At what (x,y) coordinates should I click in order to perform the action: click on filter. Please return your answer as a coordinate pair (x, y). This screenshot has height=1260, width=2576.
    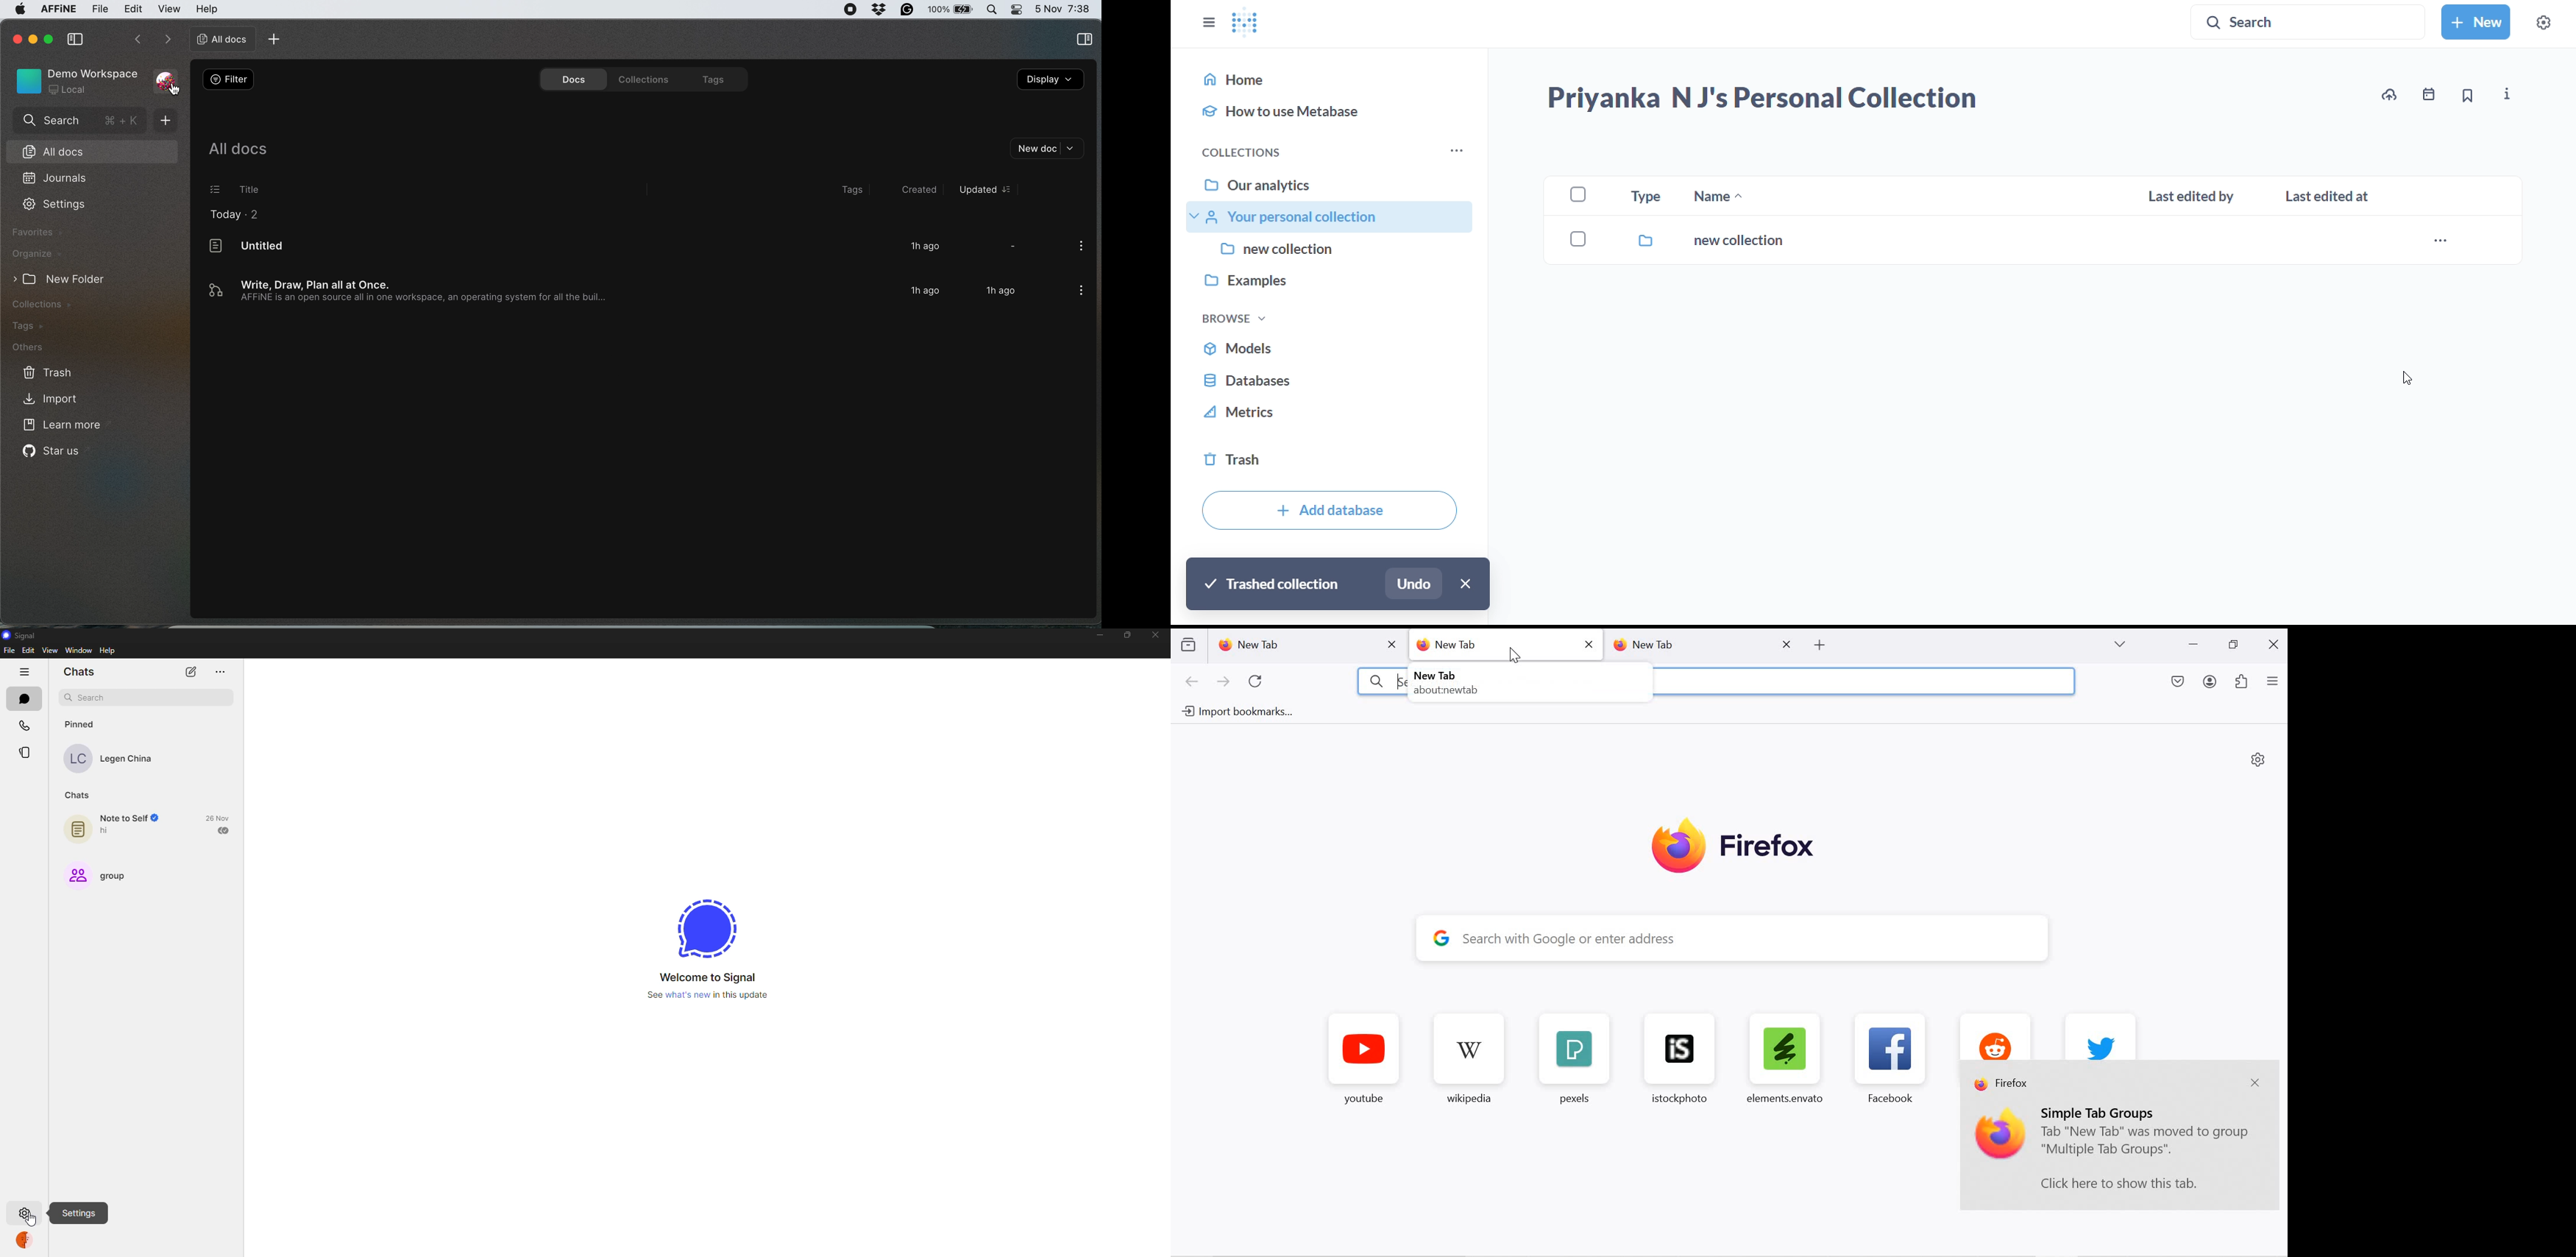
    Looking at the image, I should click on (229, 79).